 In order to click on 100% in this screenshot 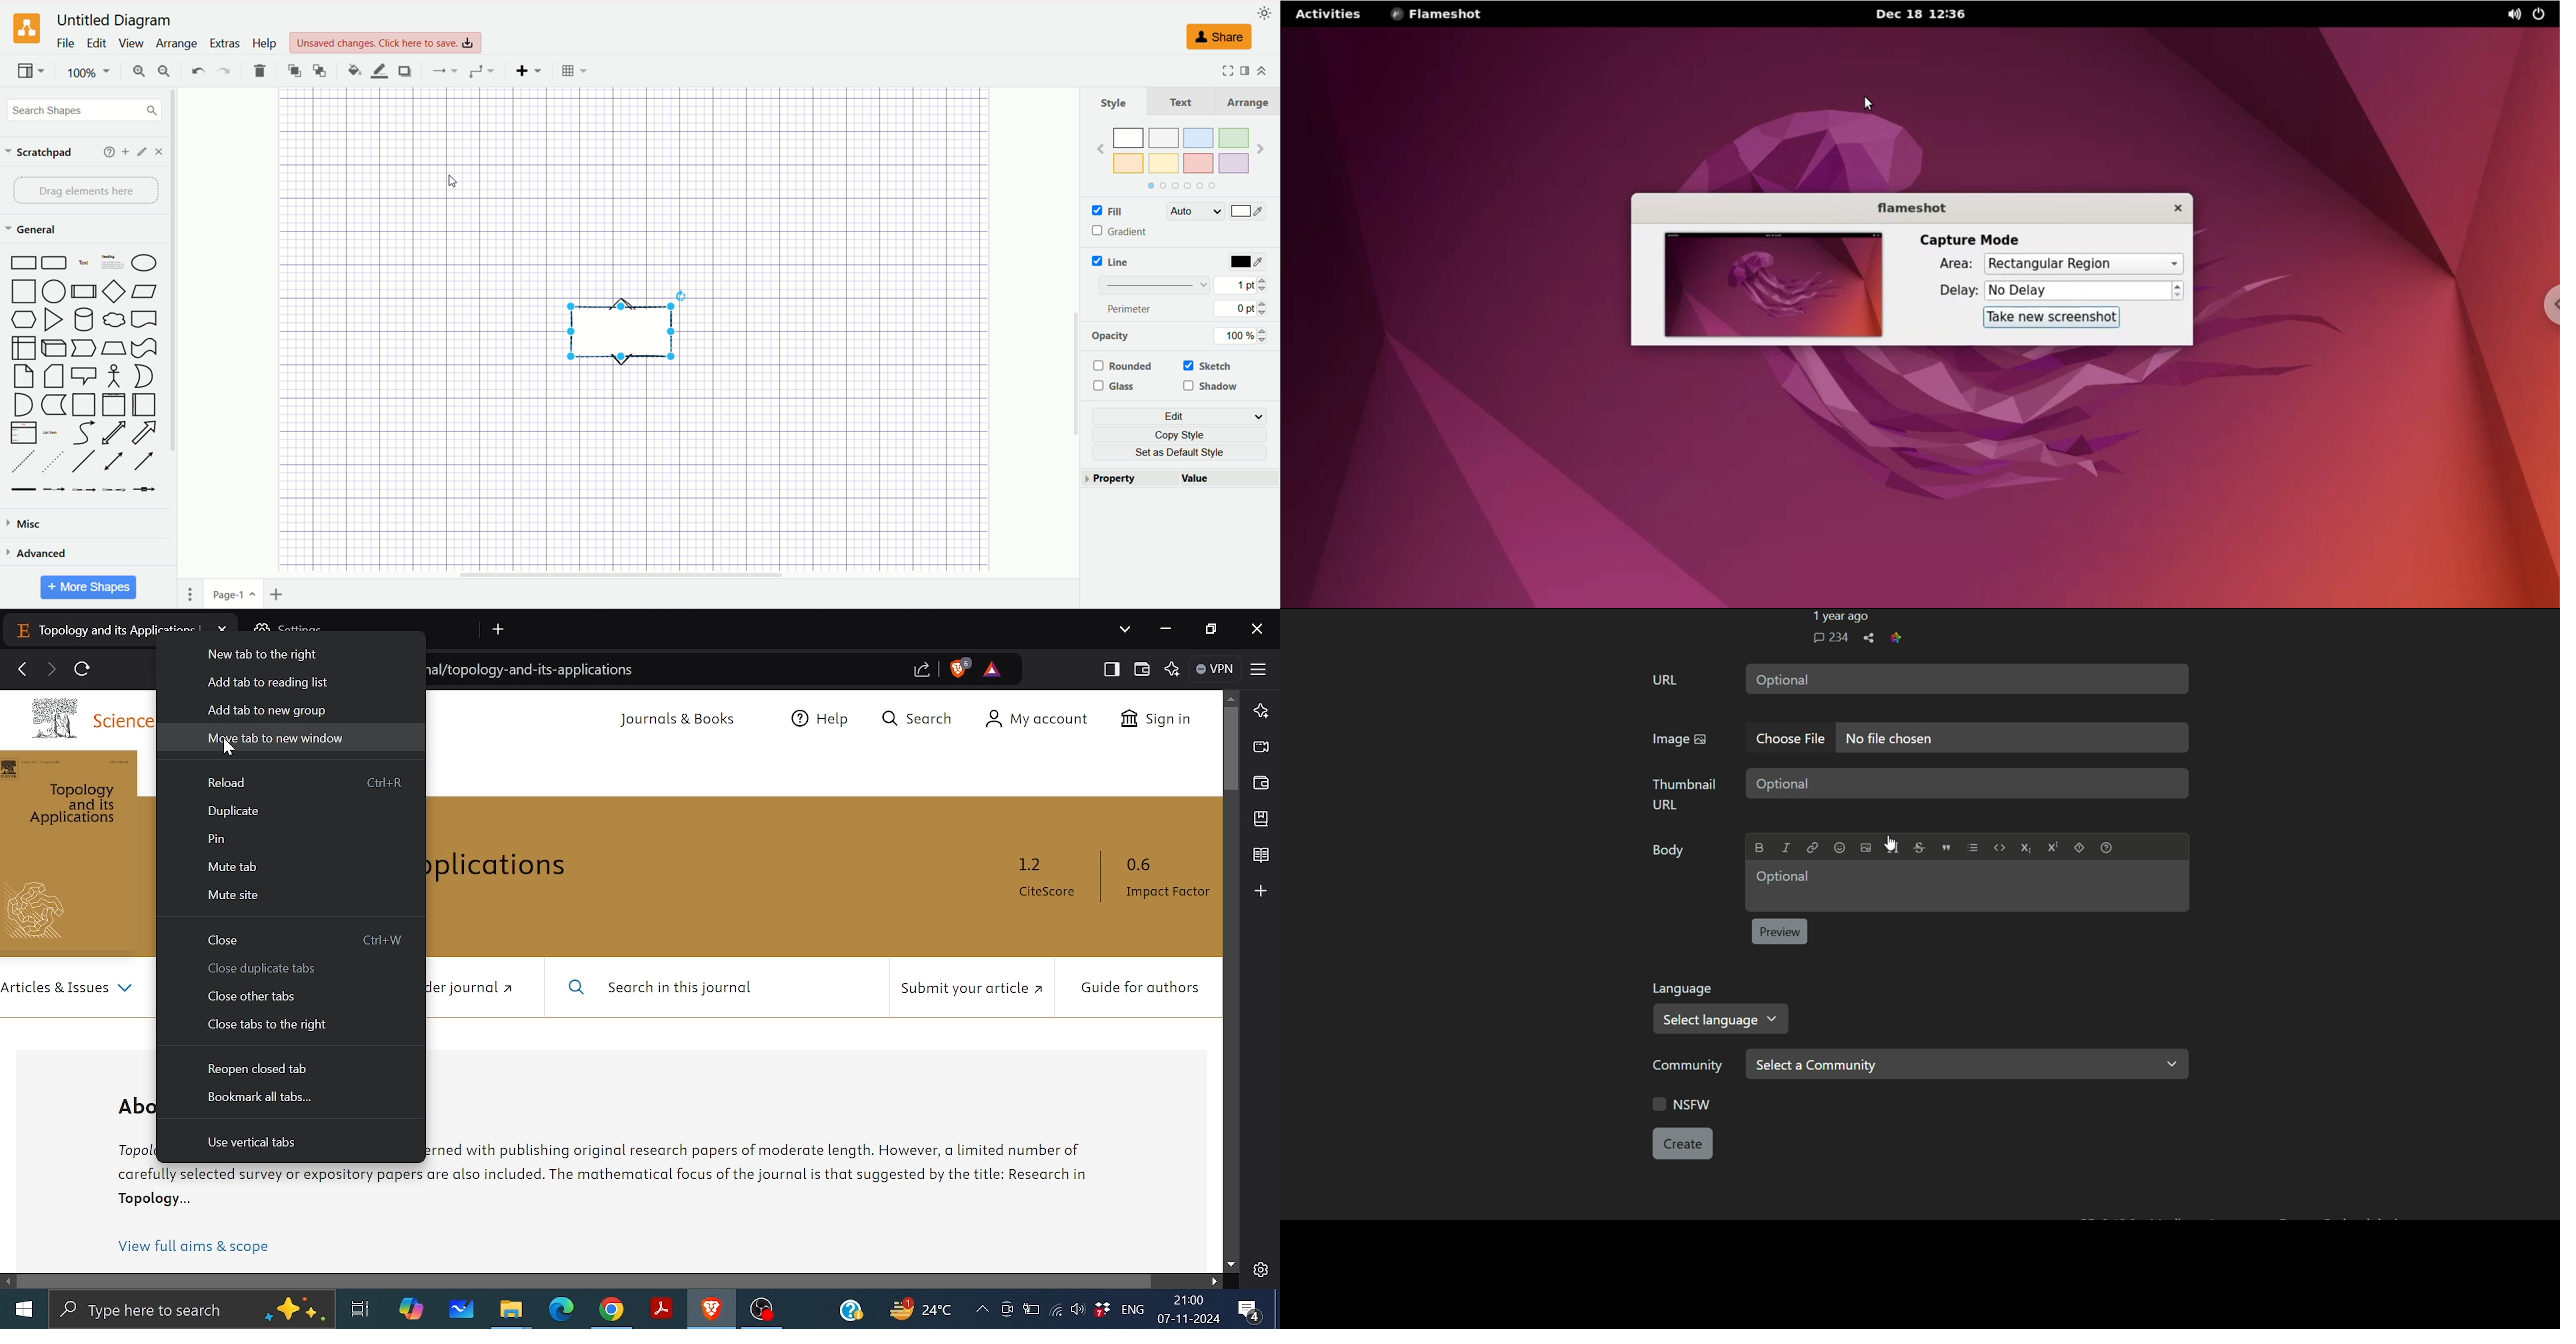, I will do `click(89, 71)`.